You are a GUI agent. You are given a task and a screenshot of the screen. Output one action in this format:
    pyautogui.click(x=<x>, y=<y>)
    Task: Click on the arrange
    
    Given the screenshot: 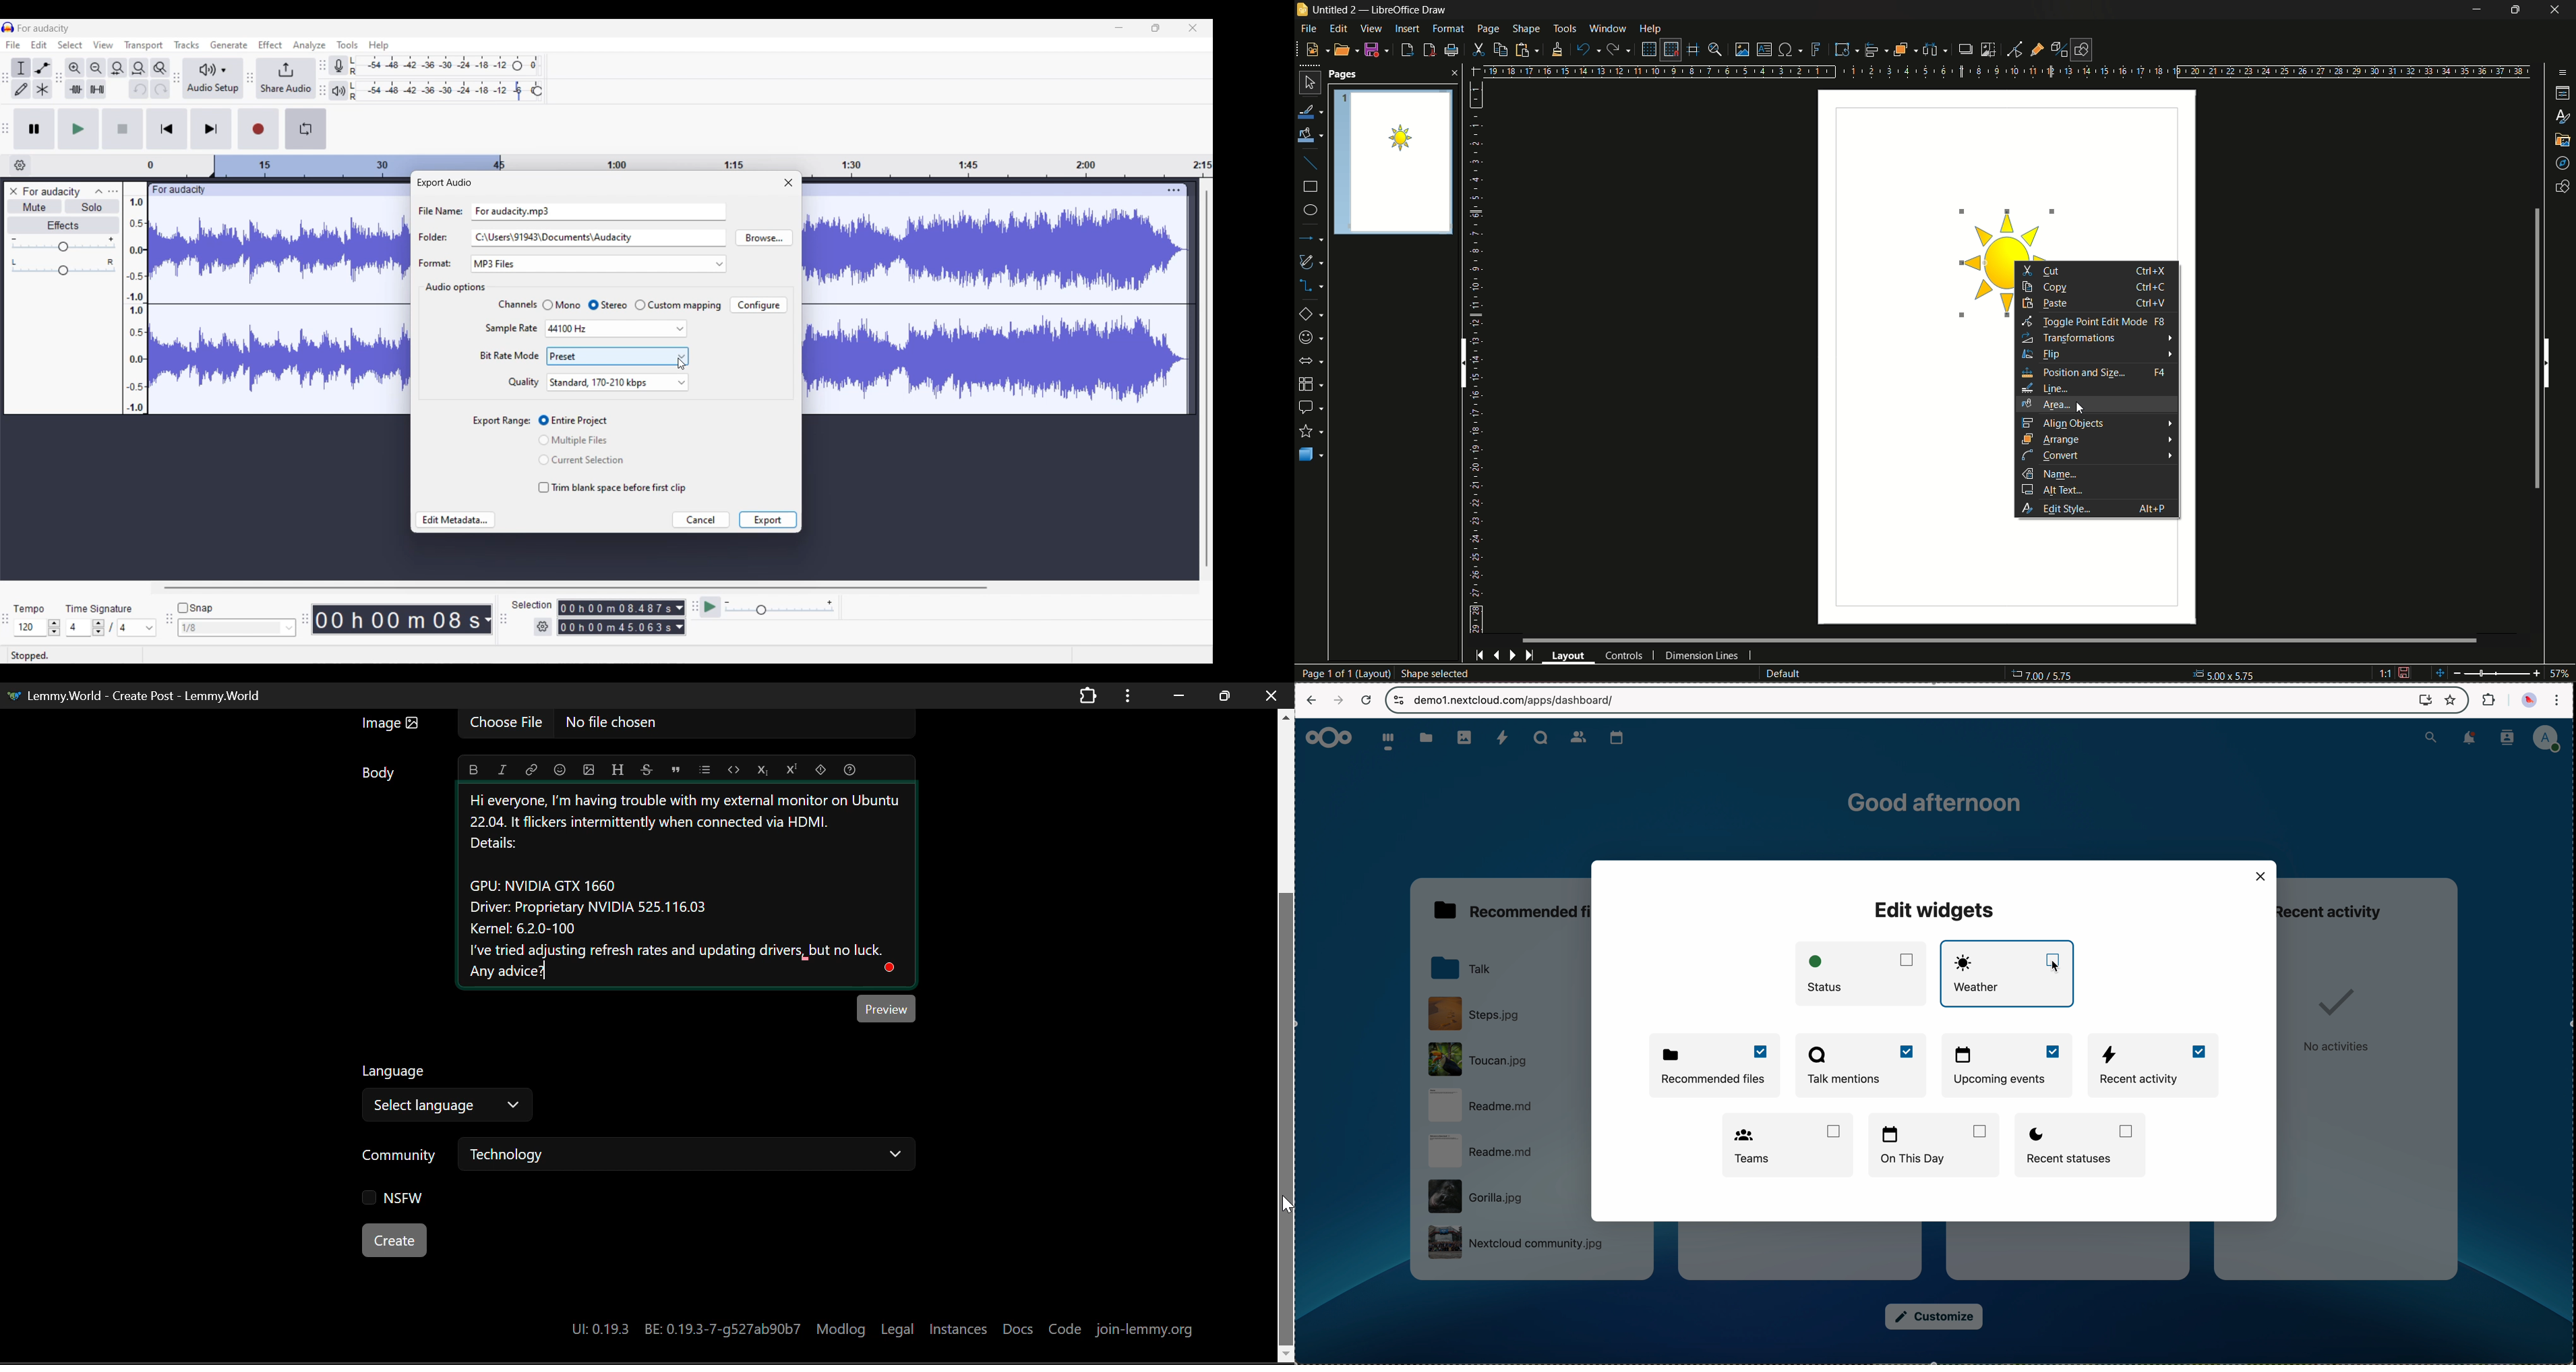 What is the action you would take?
    pyautogui.click(x=2058, y=439)
    